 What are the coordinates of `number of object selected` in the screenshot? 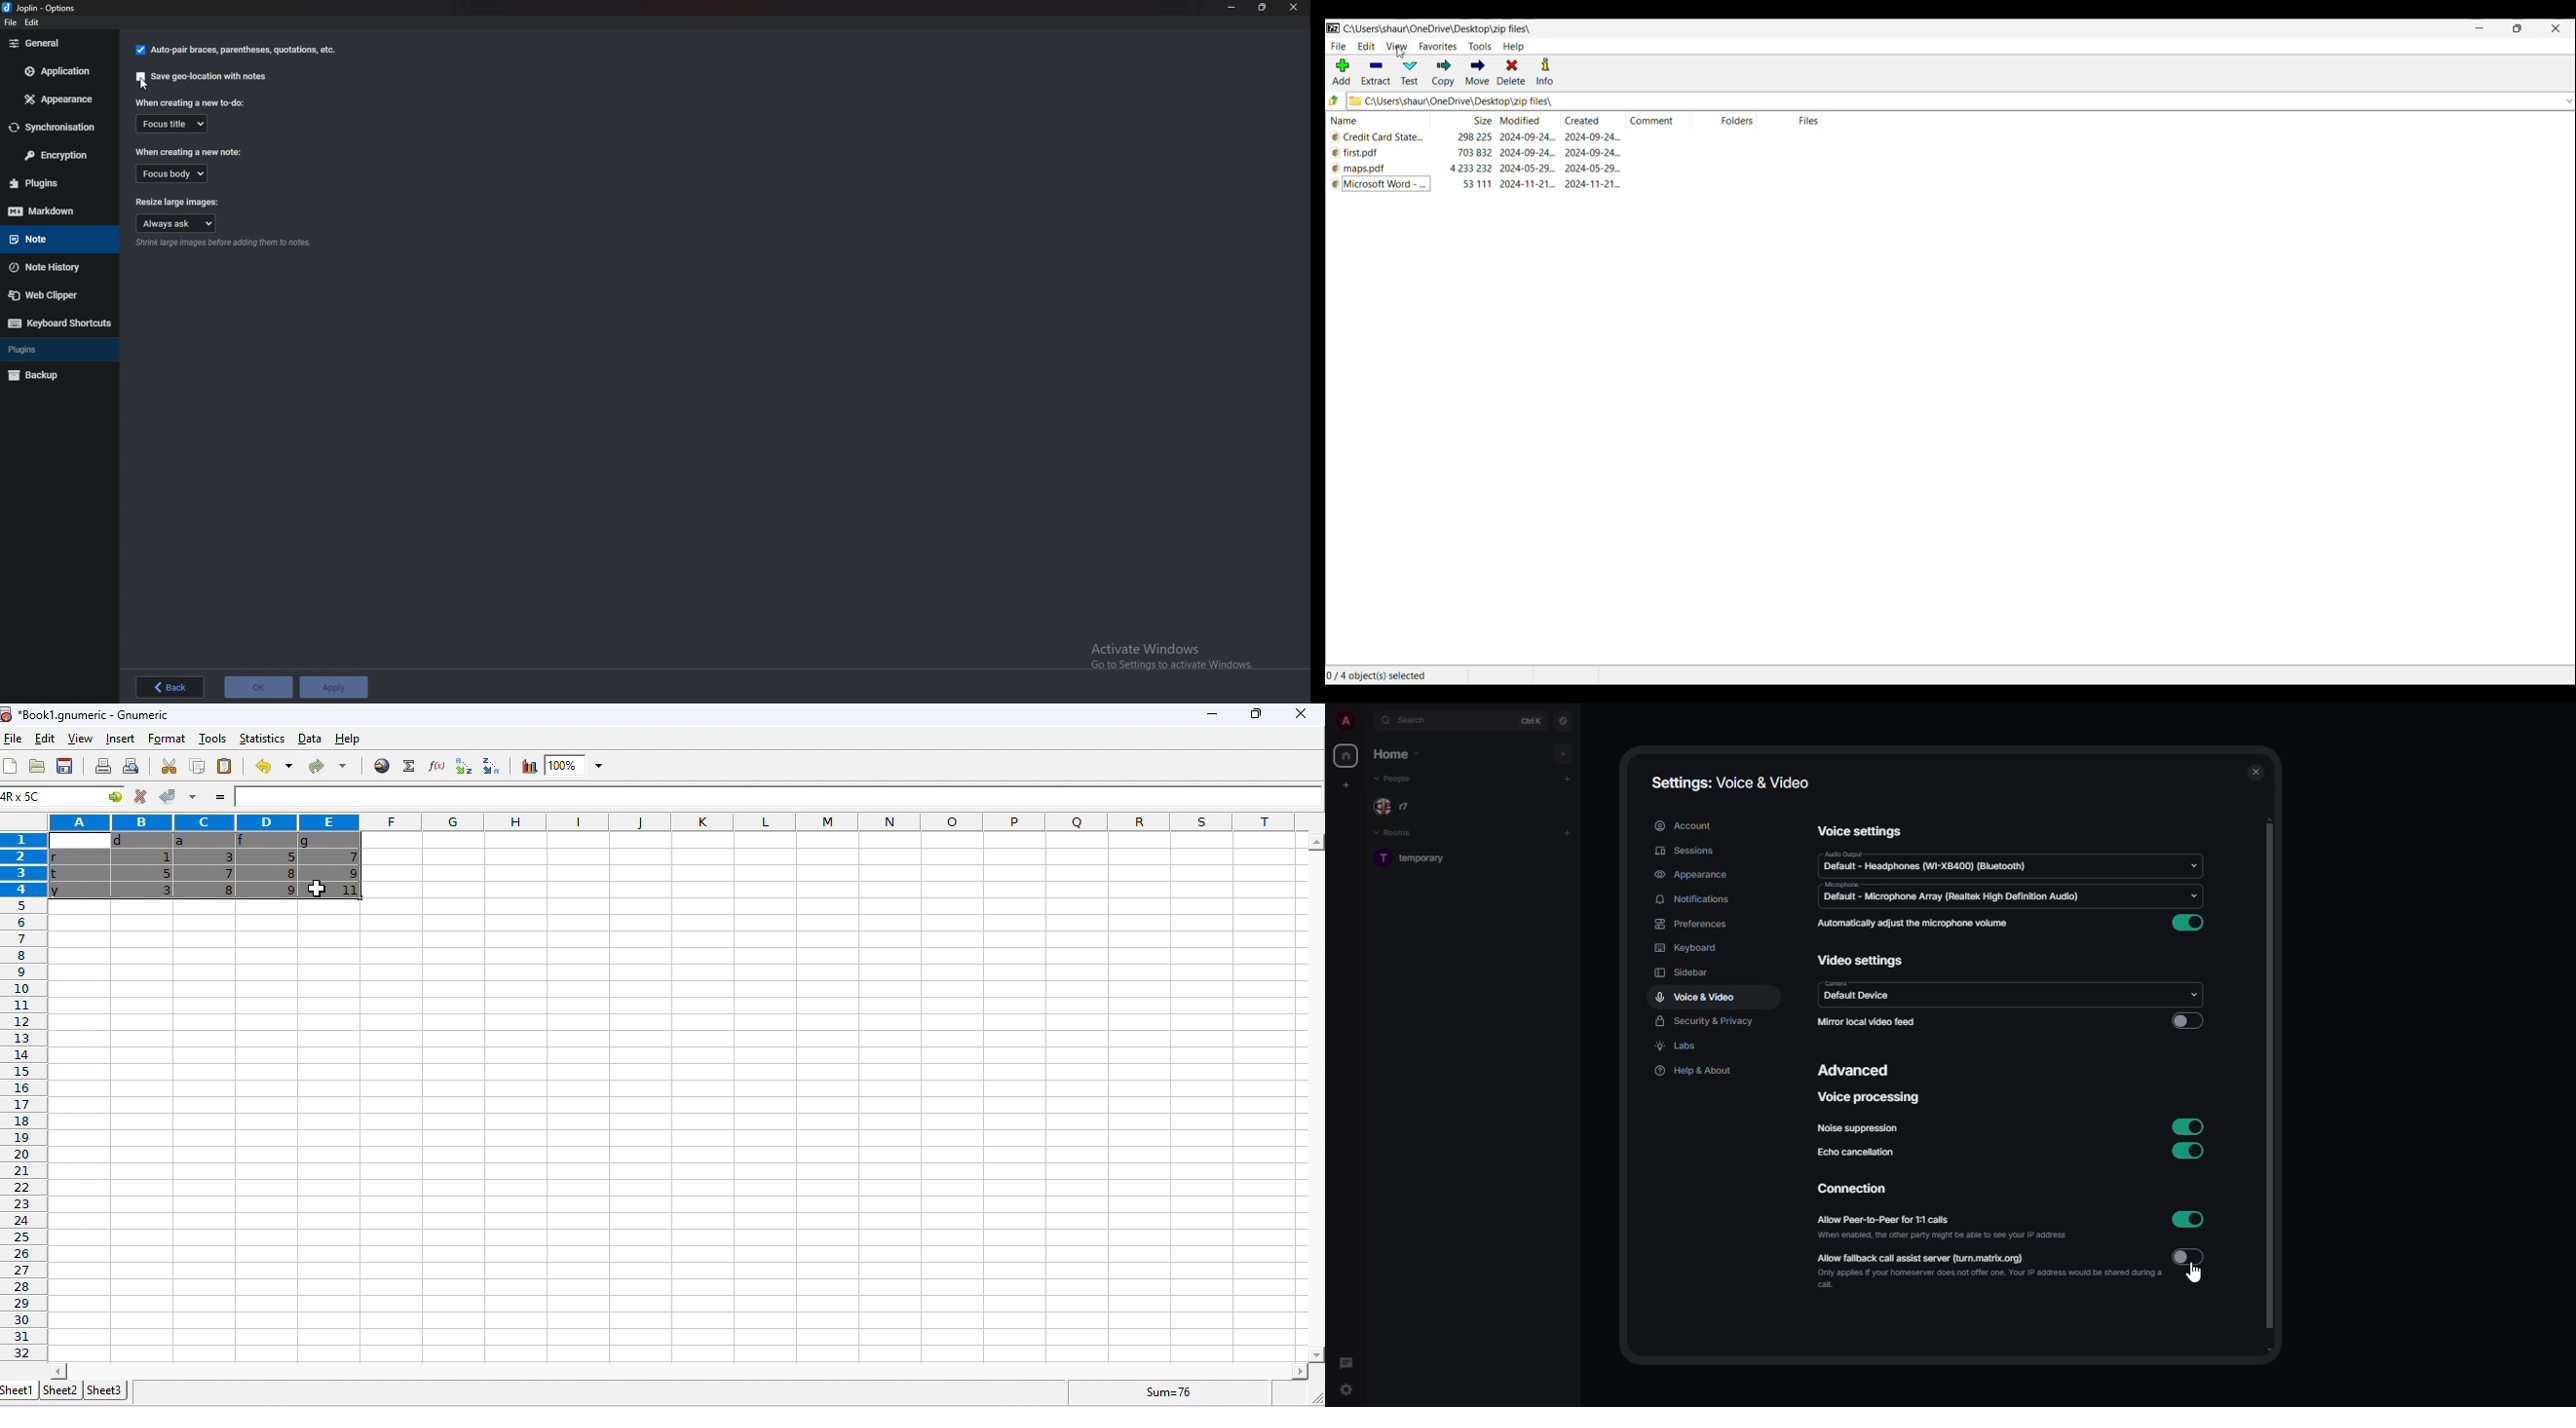 It's located at (1392, 674).